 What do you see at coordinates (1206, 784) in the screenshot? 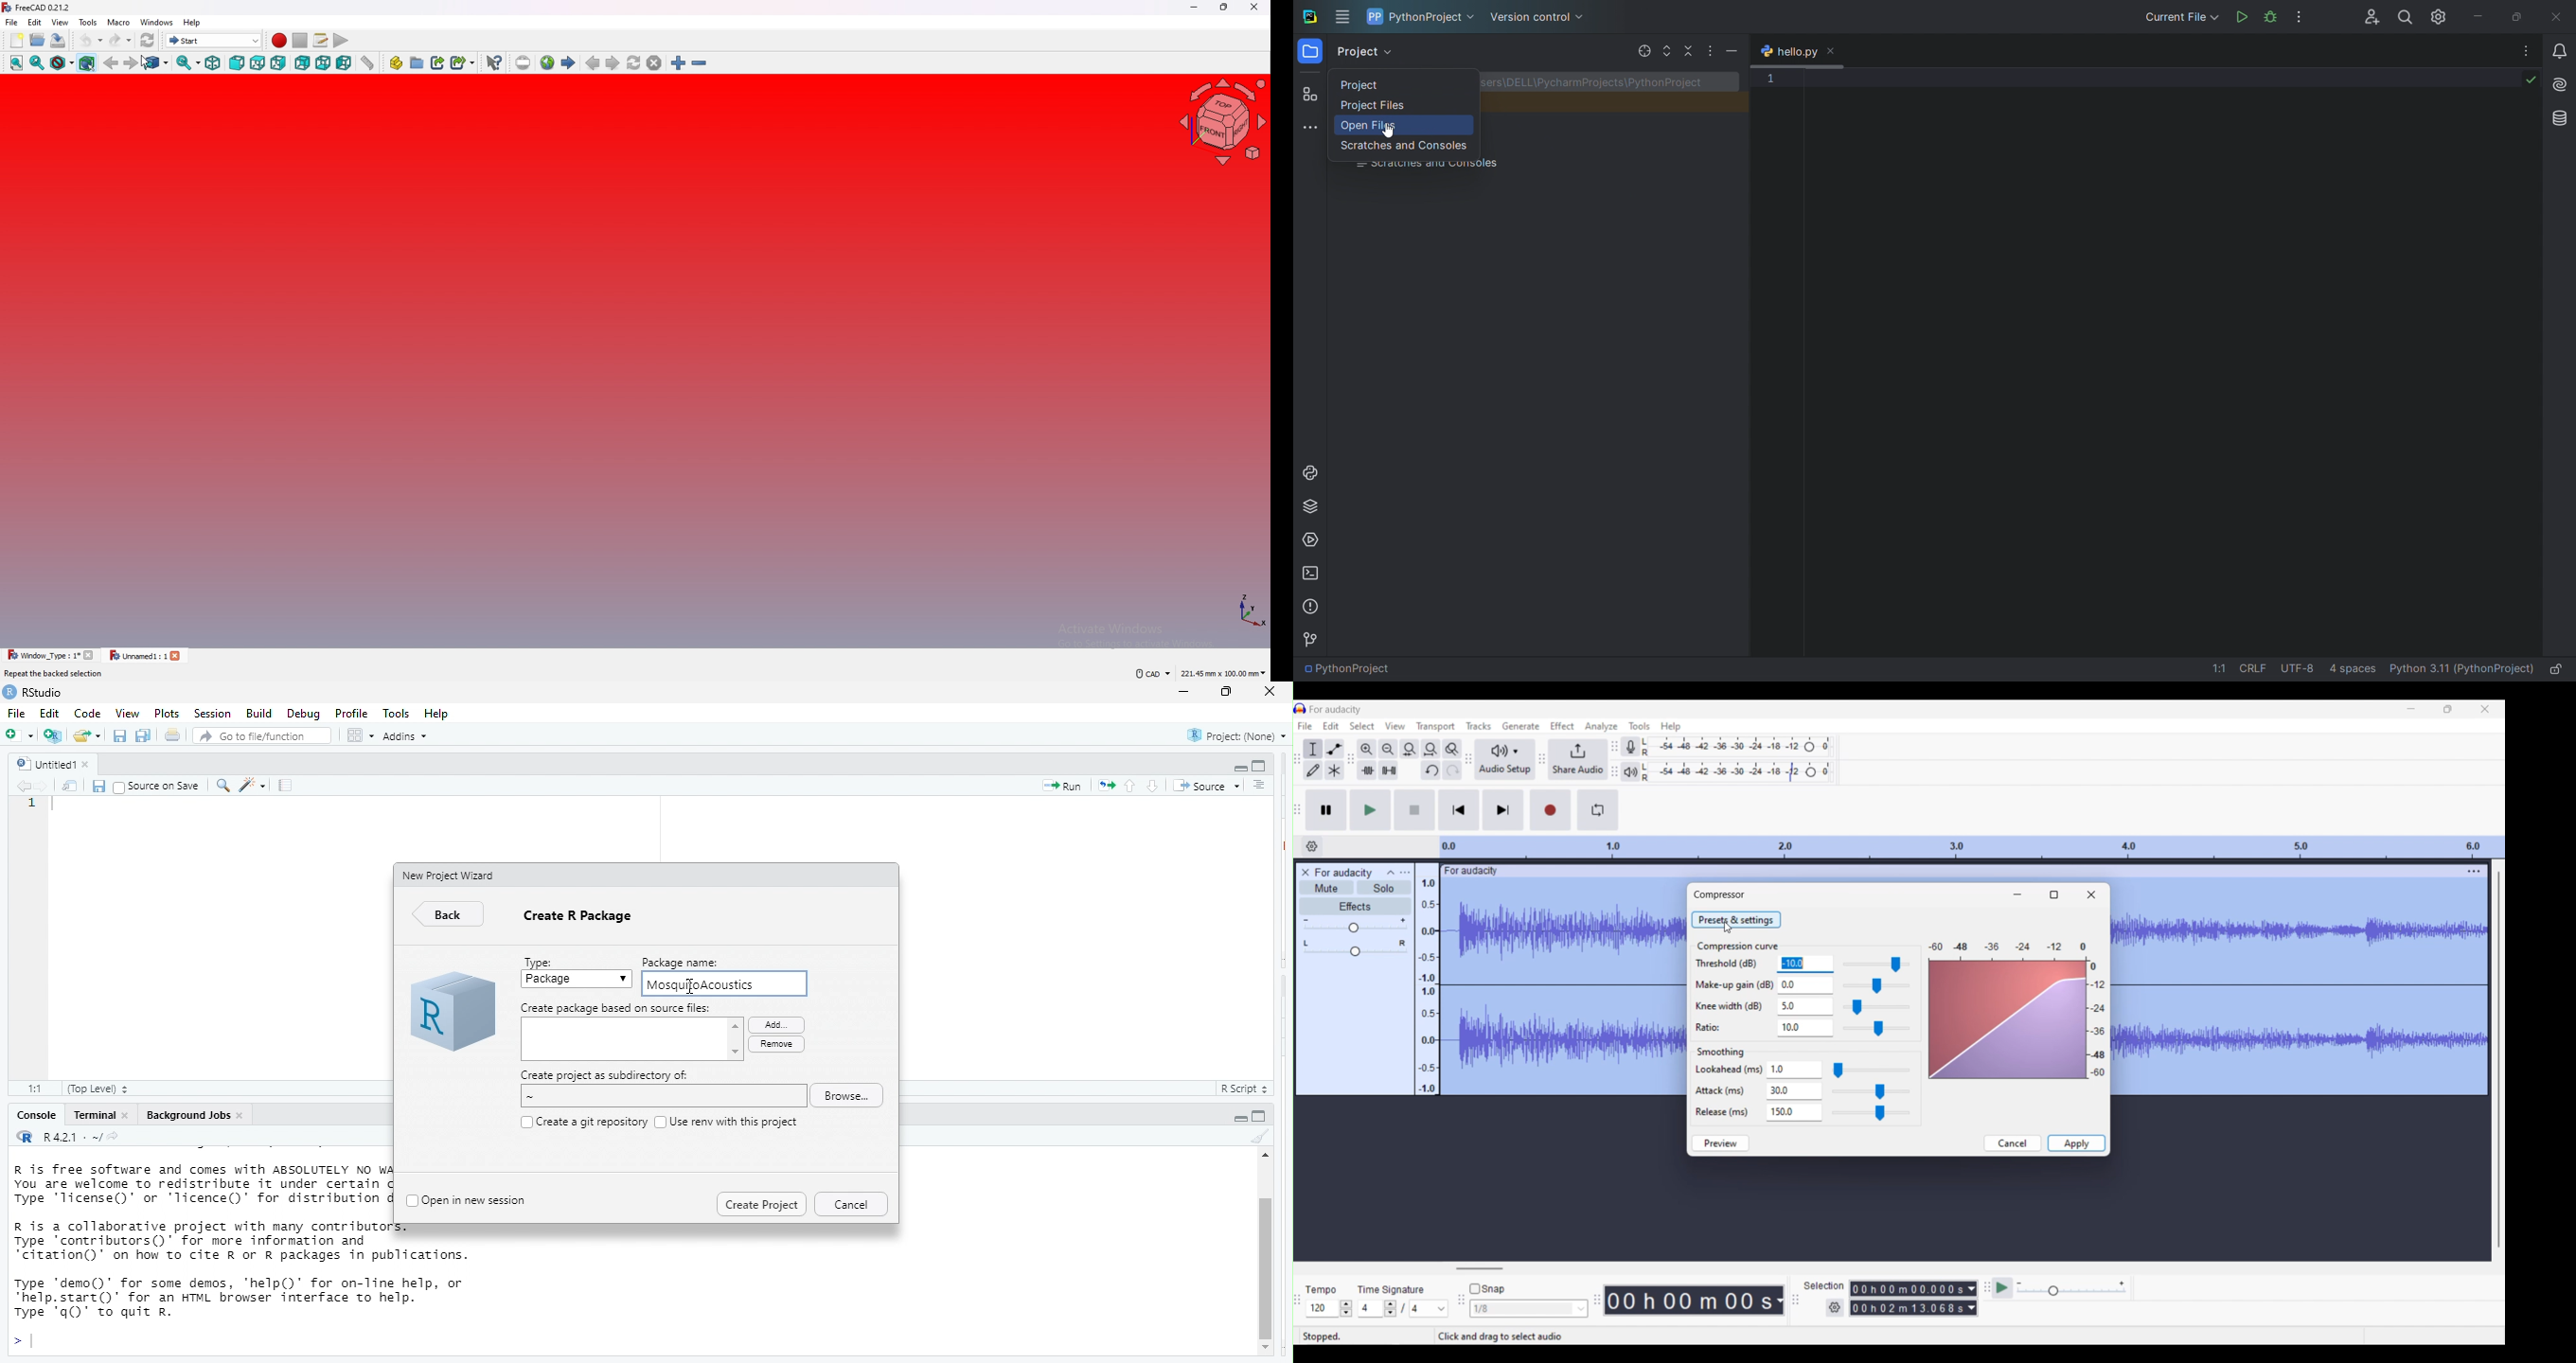
I see `source` at bounding box center [1206, 784].